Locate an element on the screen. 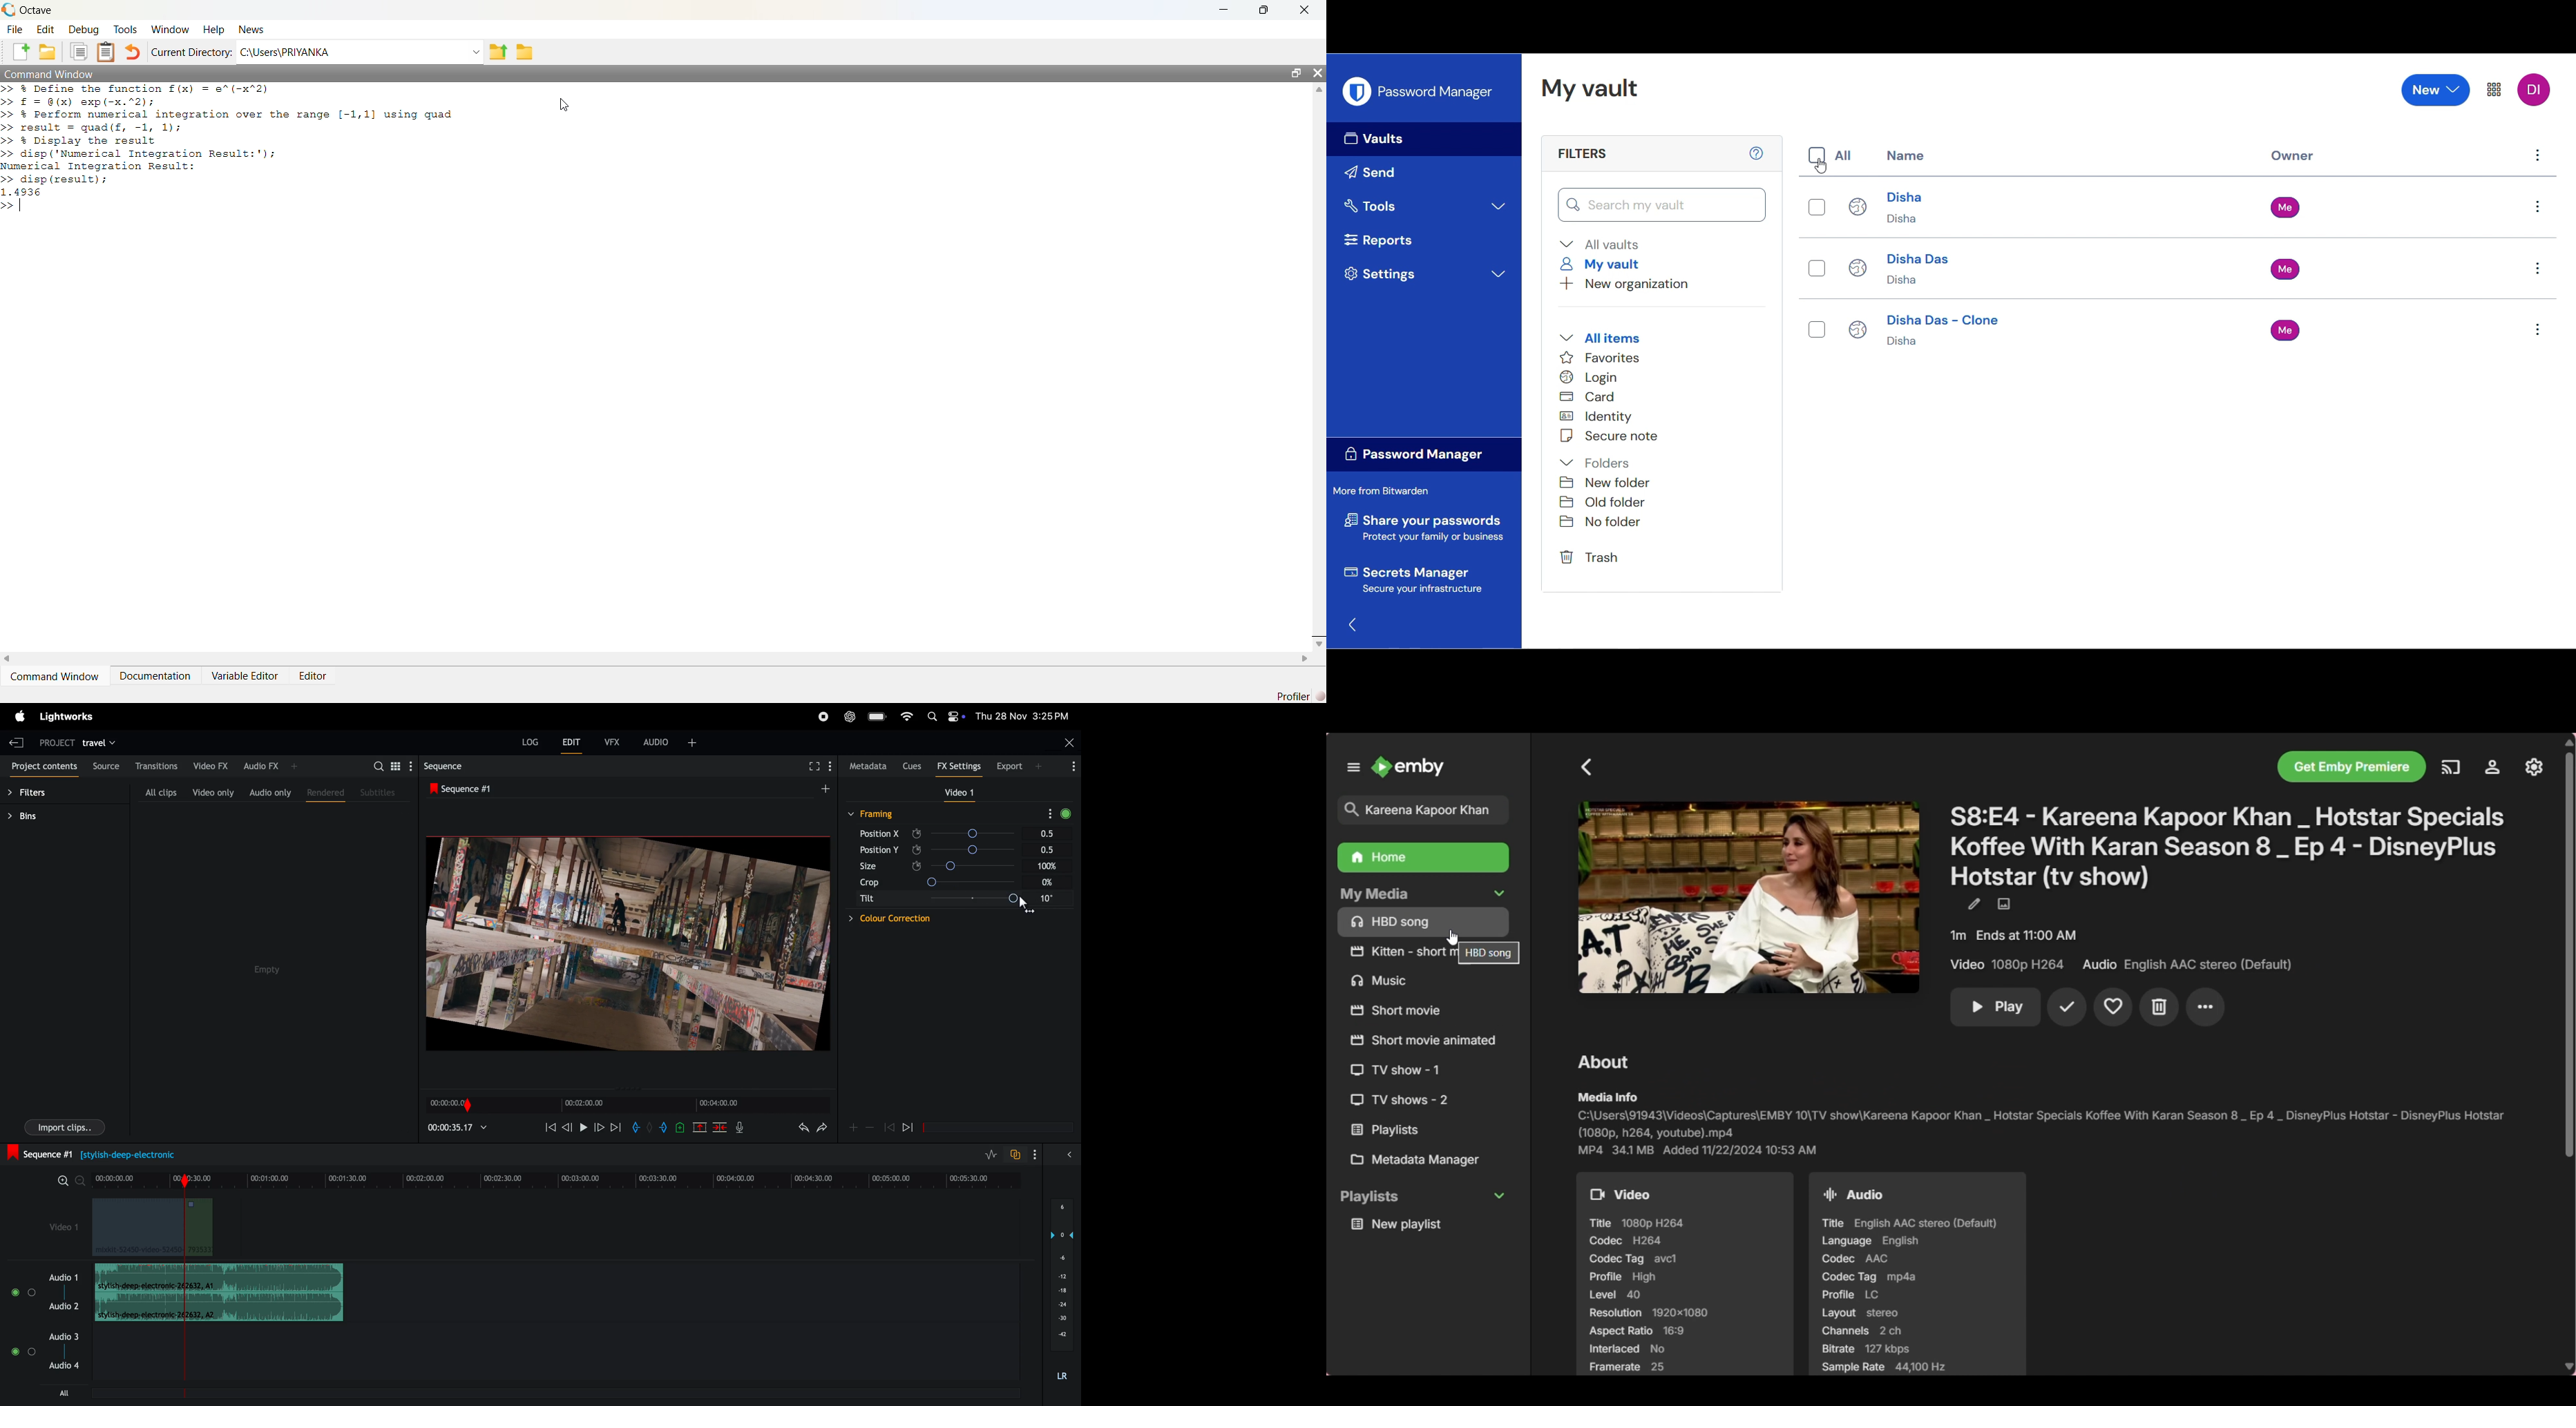 The height and width of the screenshot is (1428, 2576). Jump to previous keyframe is located at coordinates (890, 1126).